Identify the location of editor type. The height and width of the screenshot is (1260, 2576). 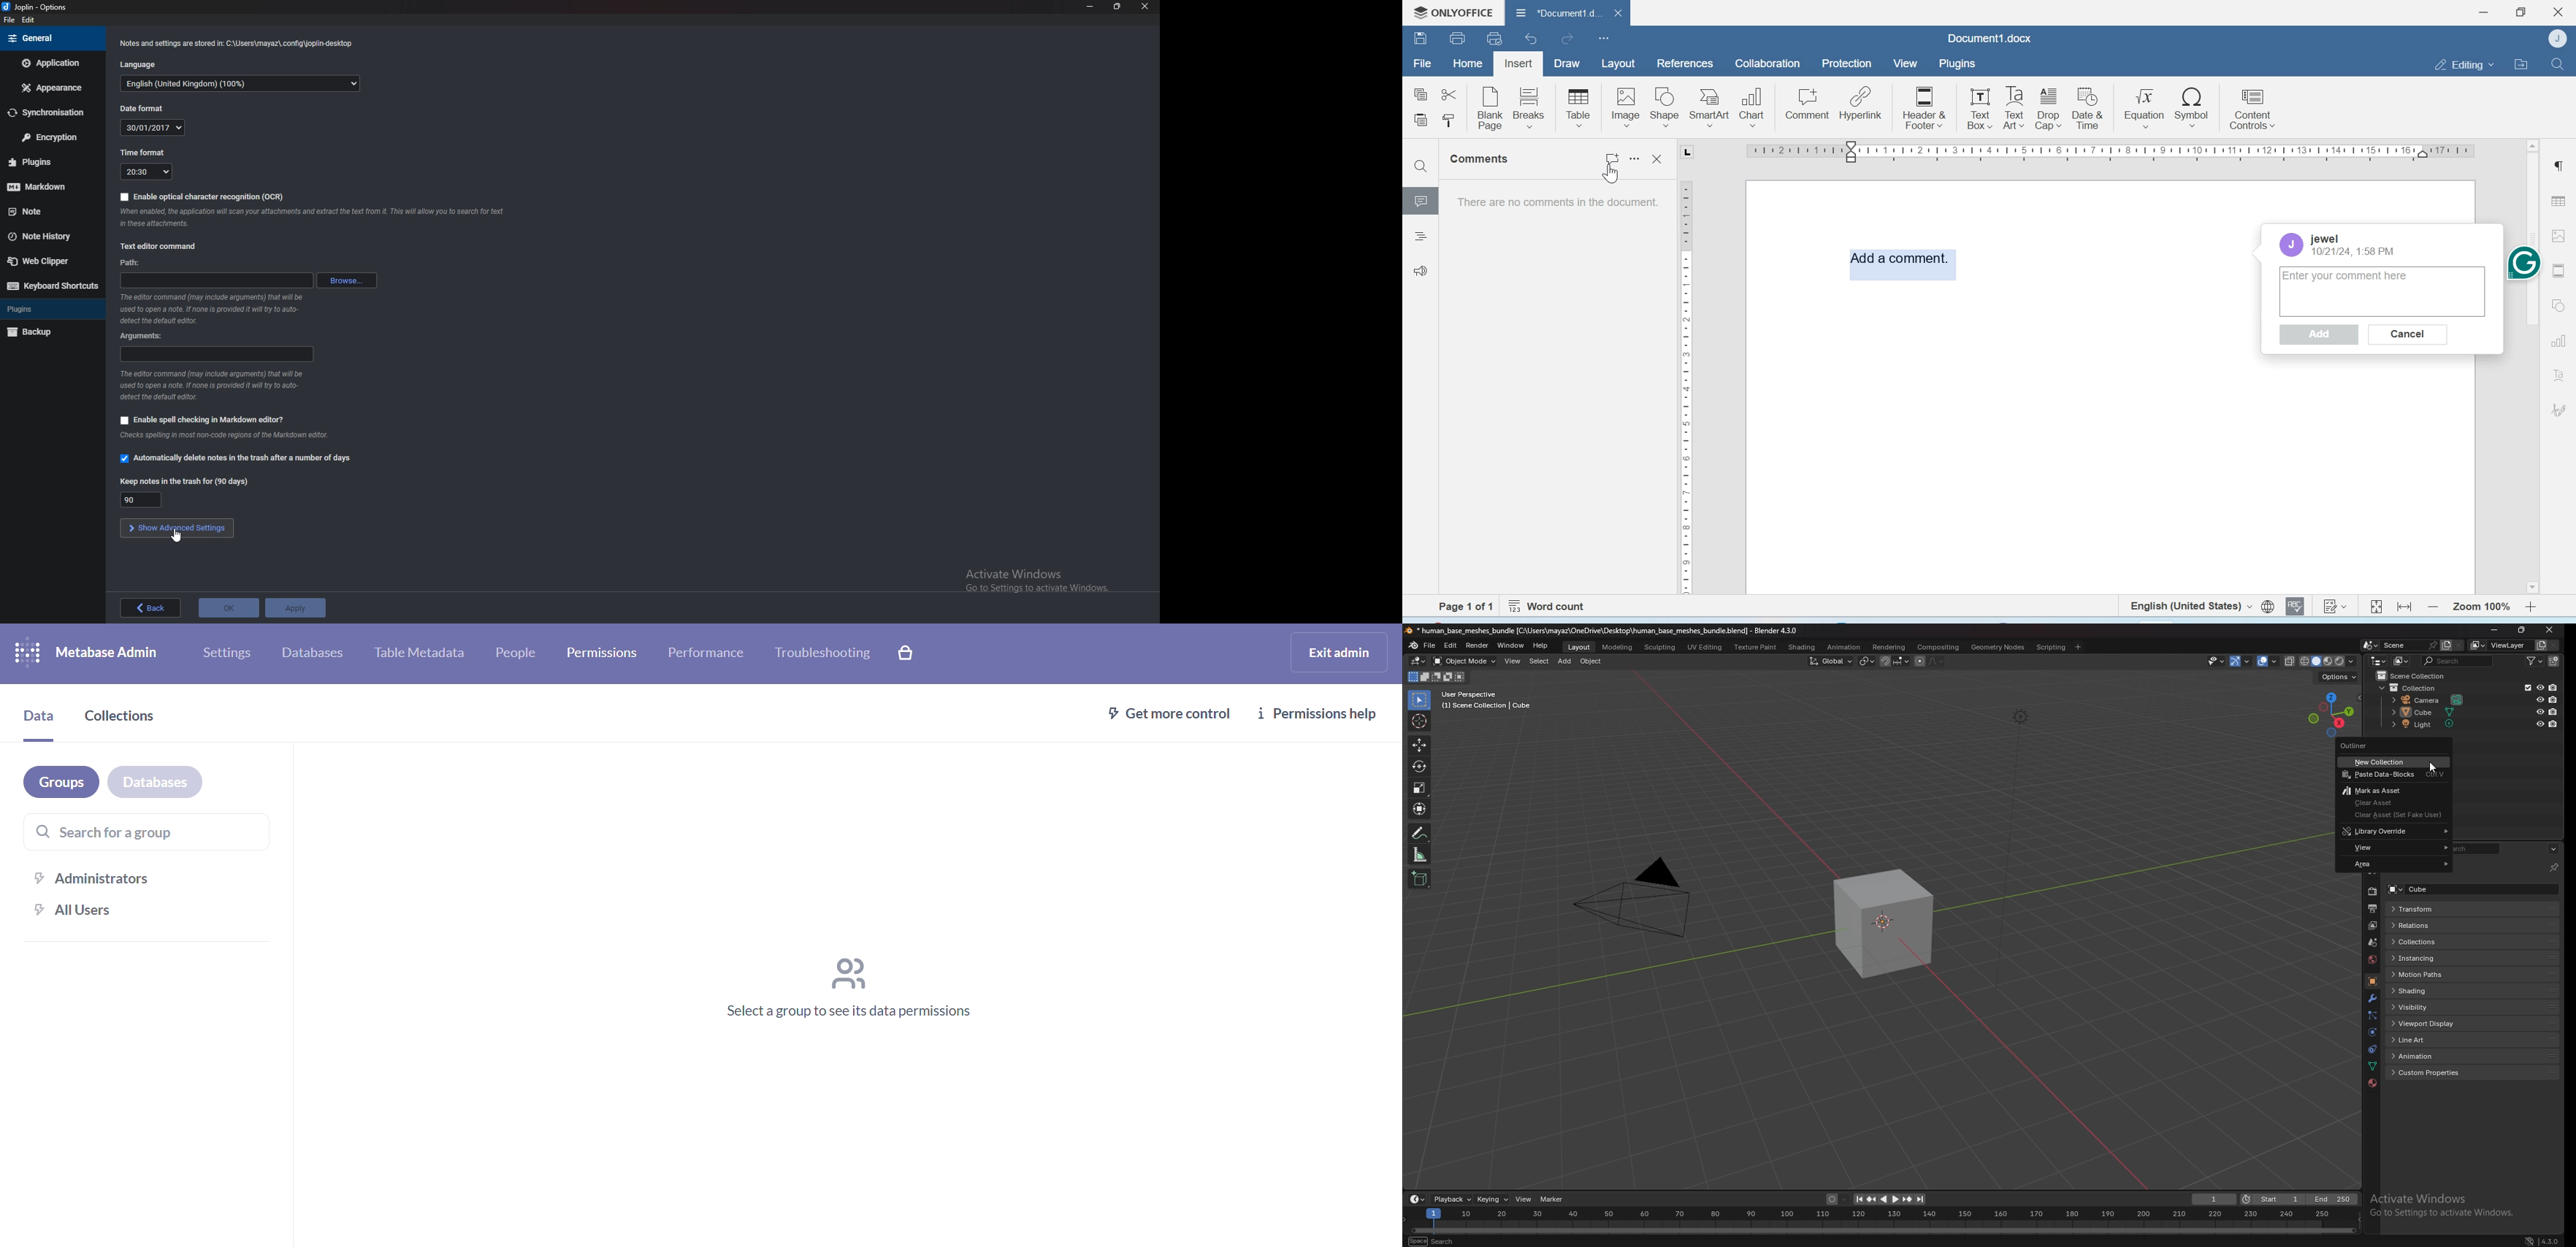
(1419, 660).